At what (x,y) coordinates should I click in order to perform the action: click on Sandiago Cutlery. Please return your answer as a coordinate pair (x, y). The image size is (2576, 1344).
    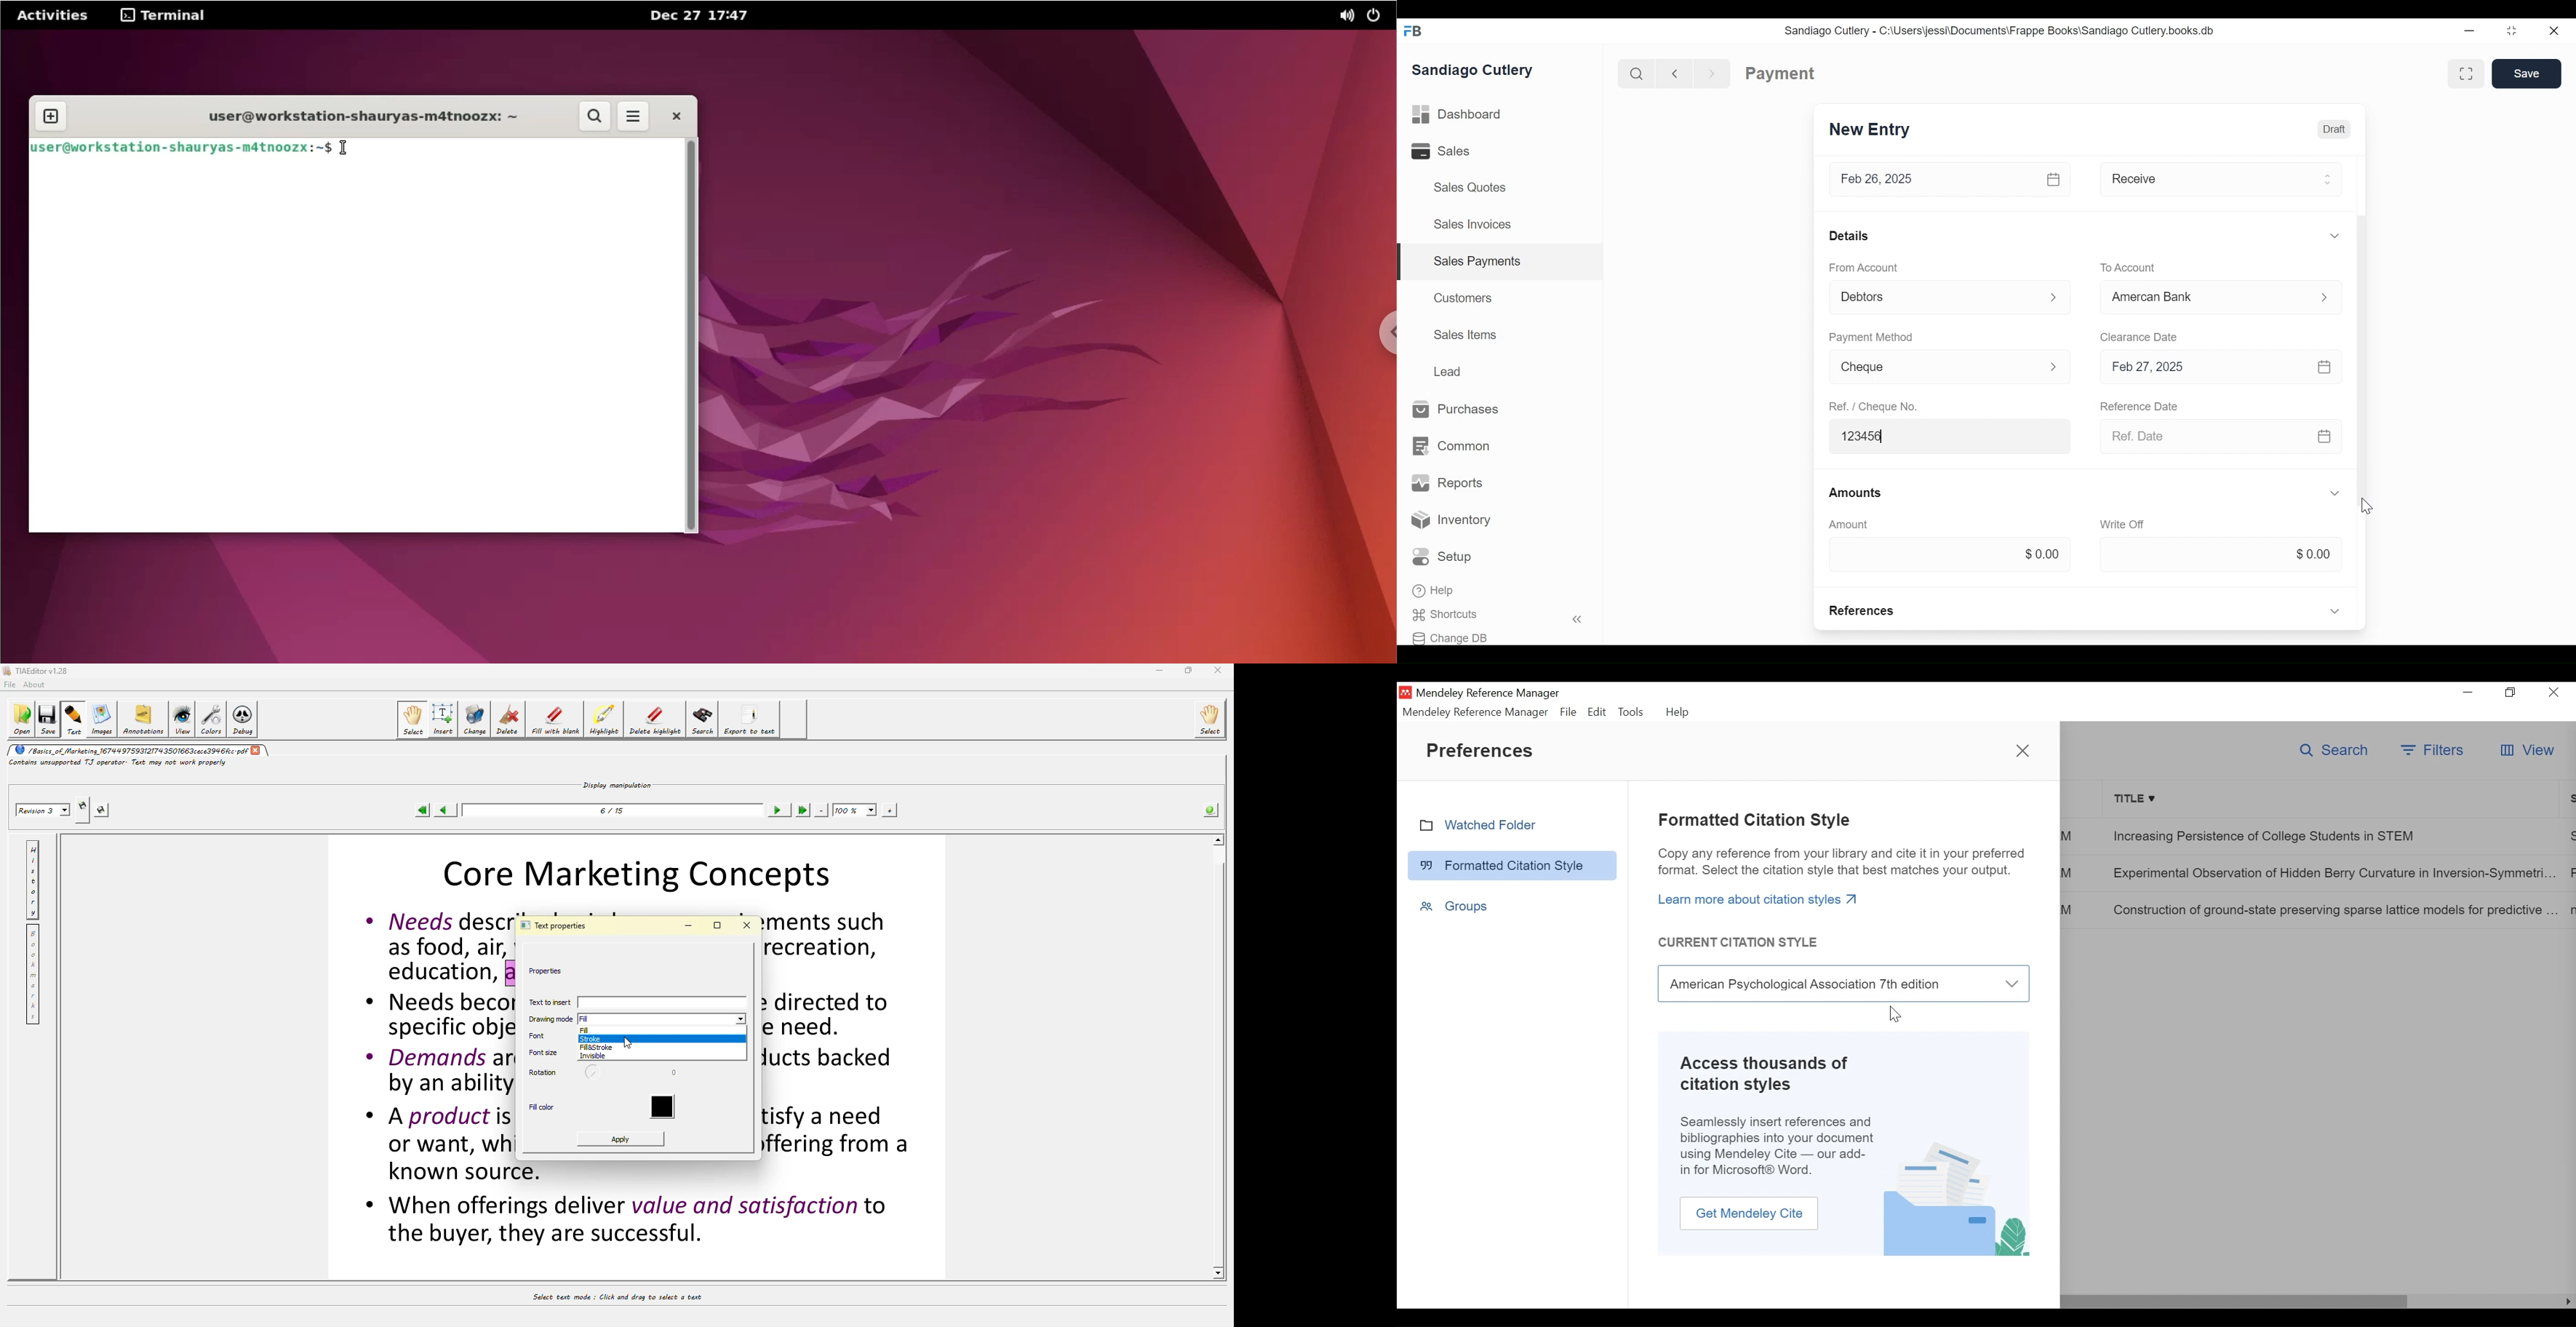
    Looking at the image, I should click on (1475, 69).